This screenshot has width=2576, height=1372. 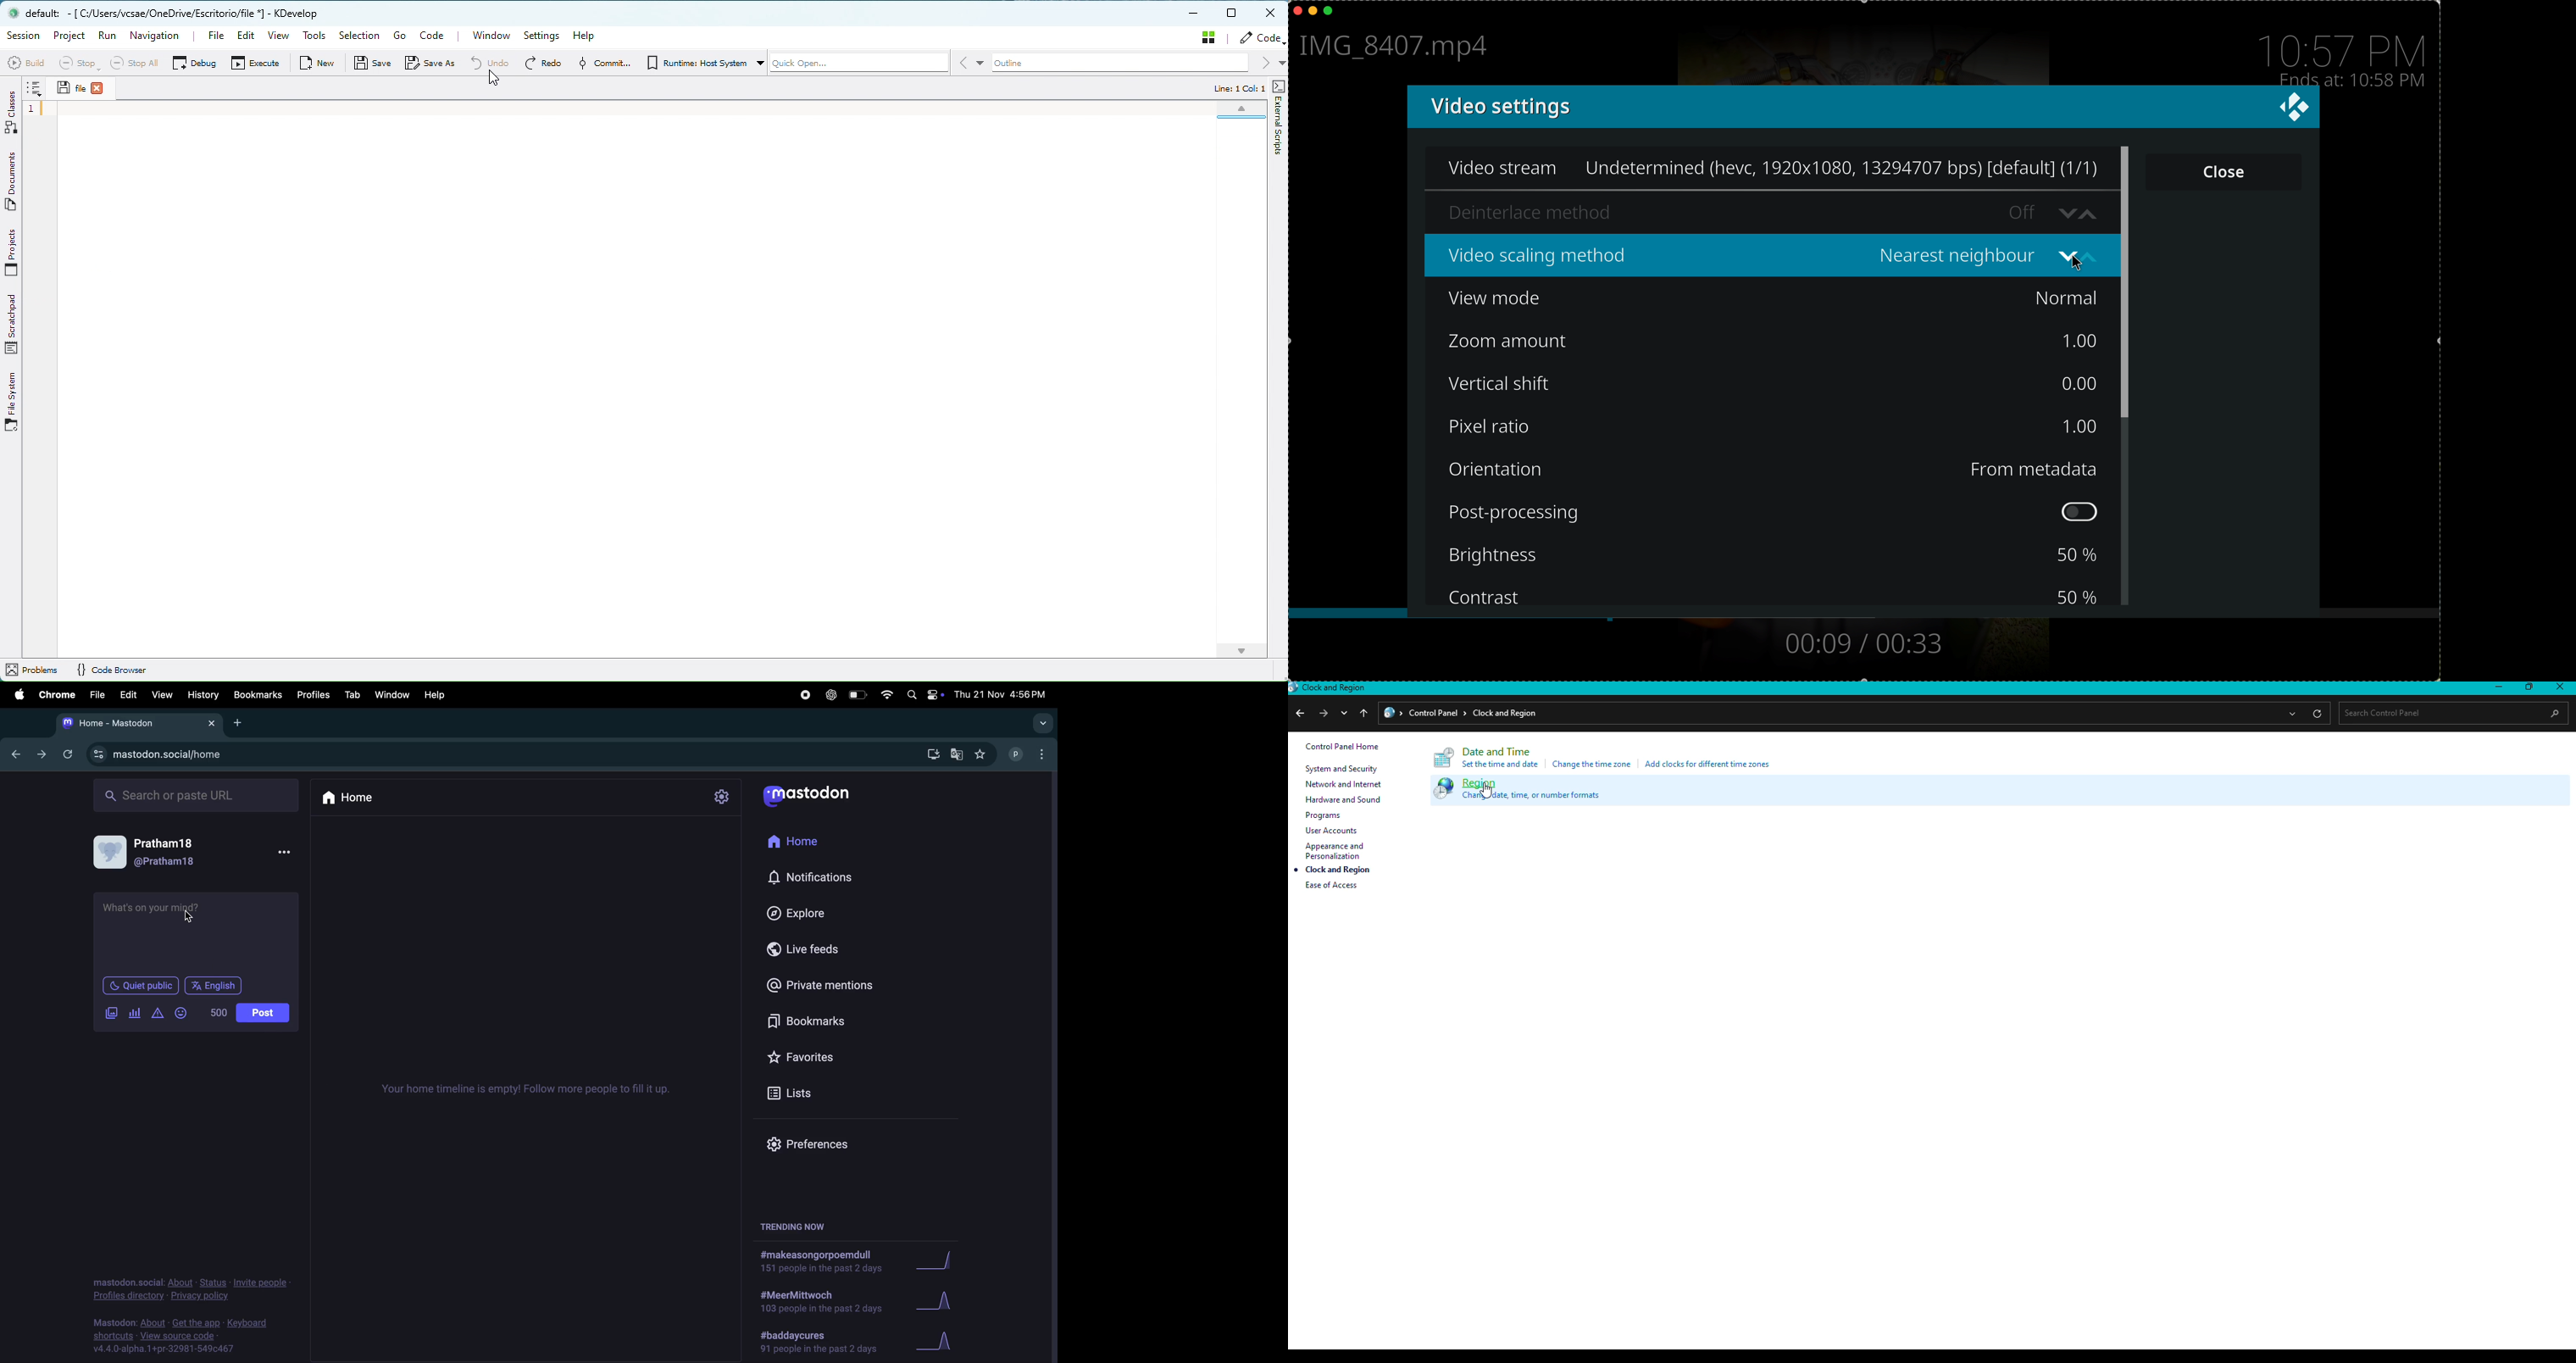 I want to click on next tab, so click(x=42, y=755).